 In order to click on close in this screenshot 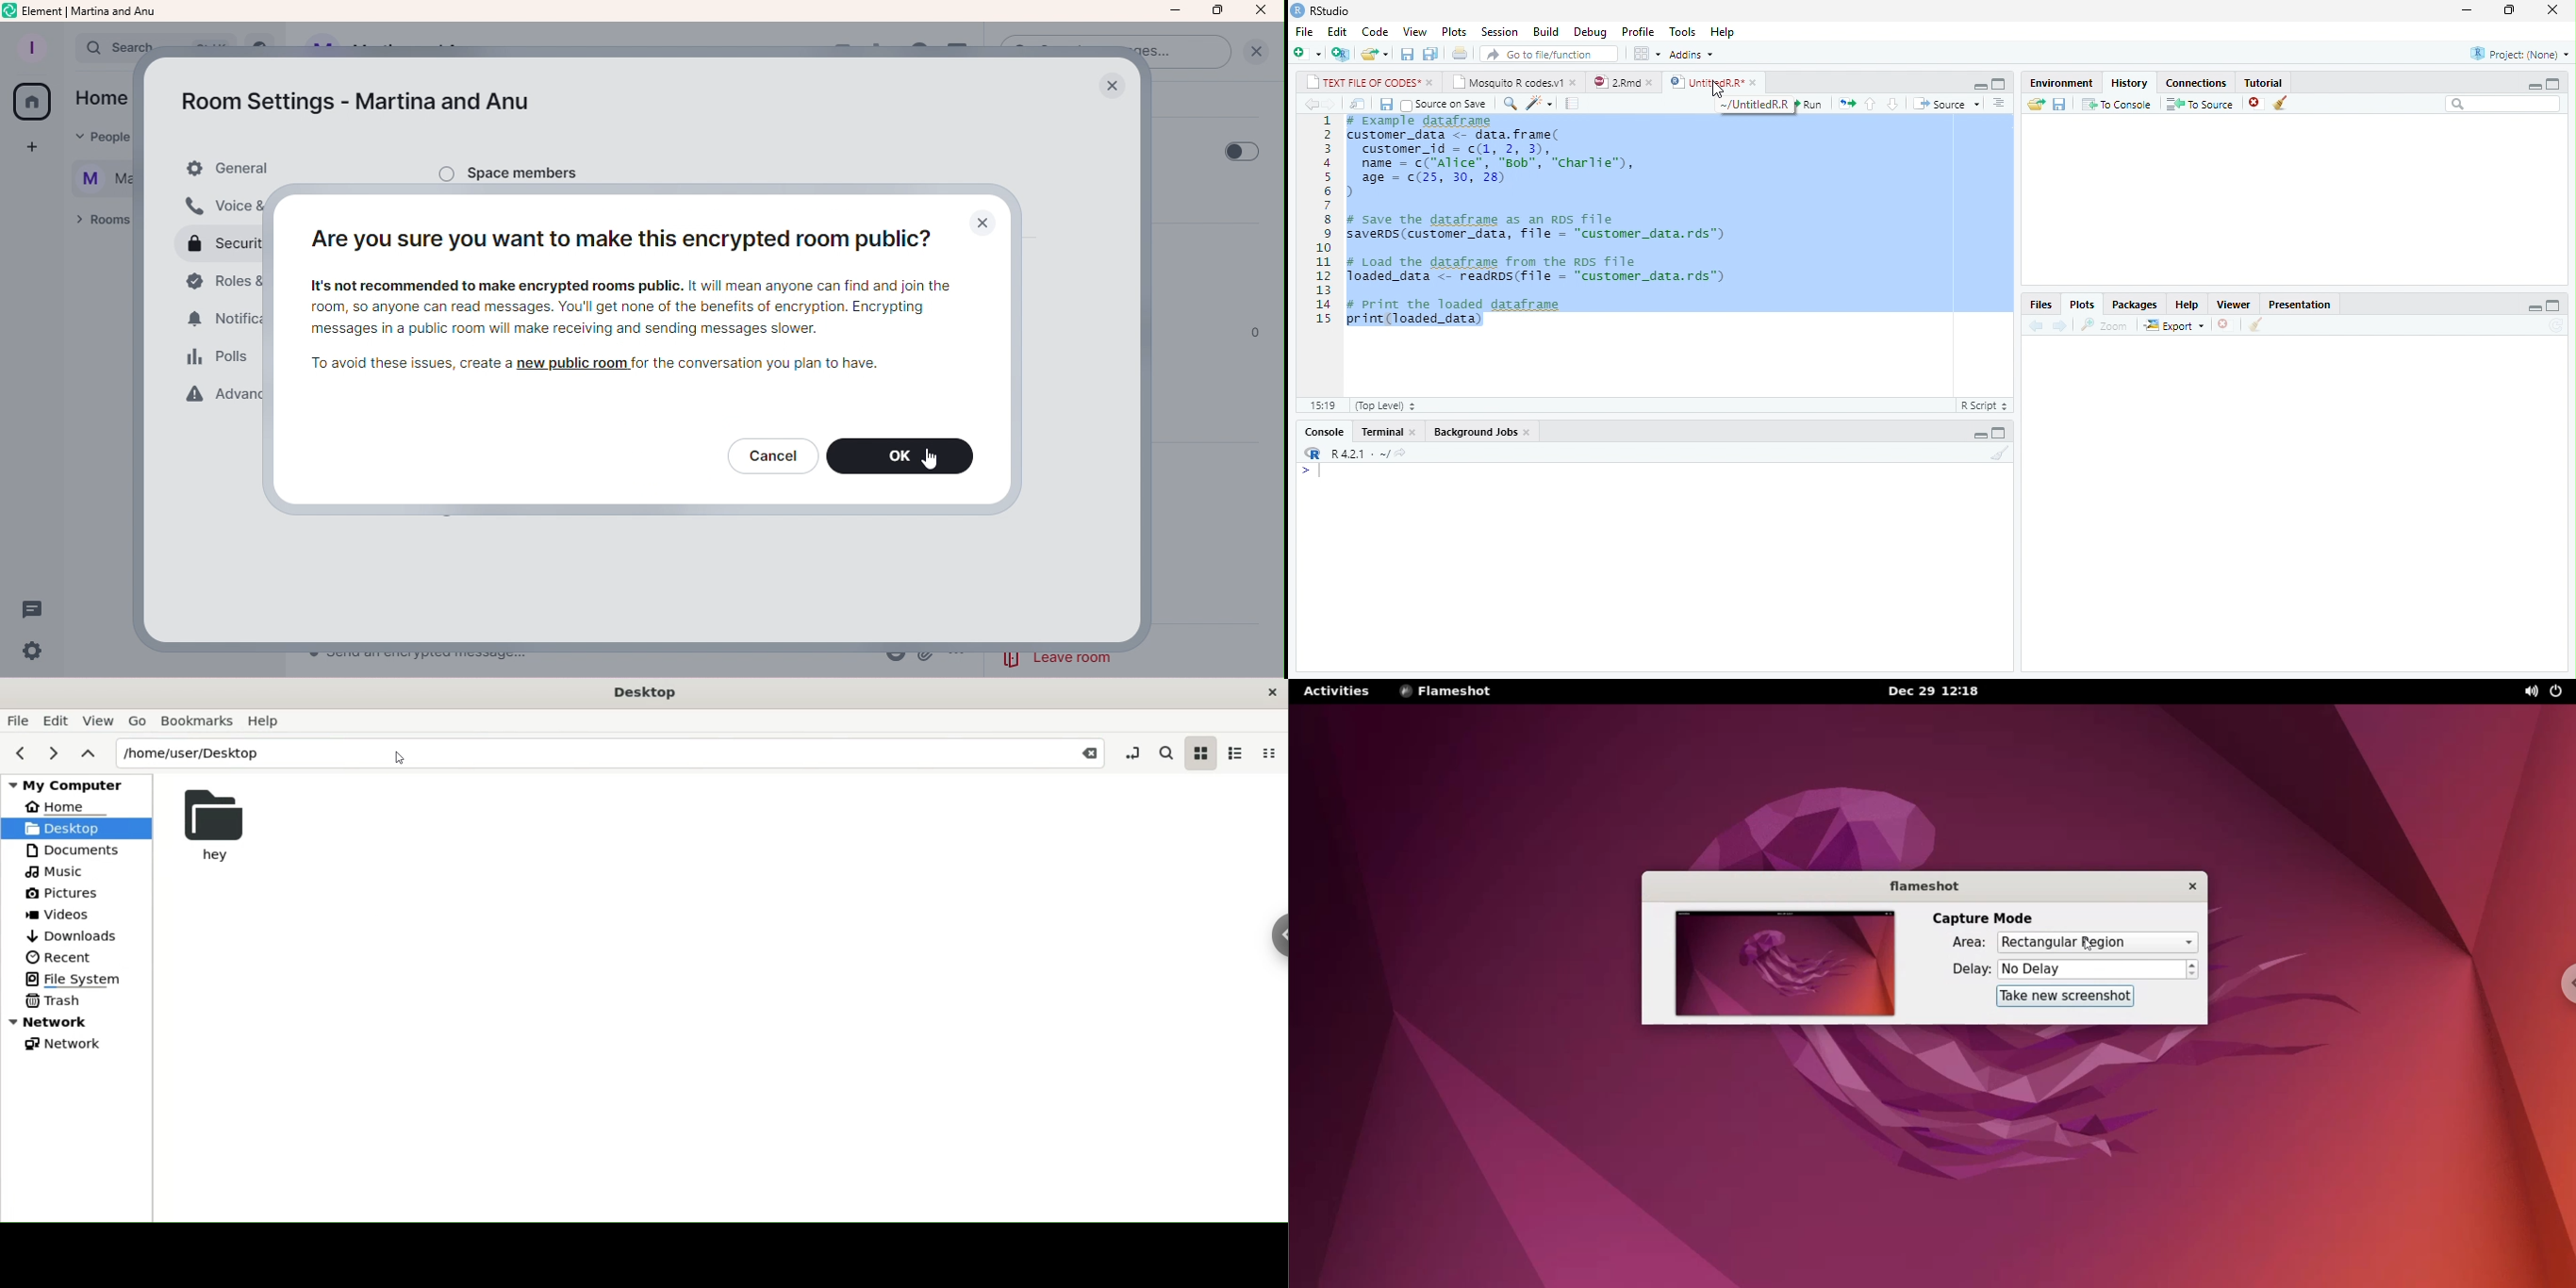, I will do `click(1653, 82)`.